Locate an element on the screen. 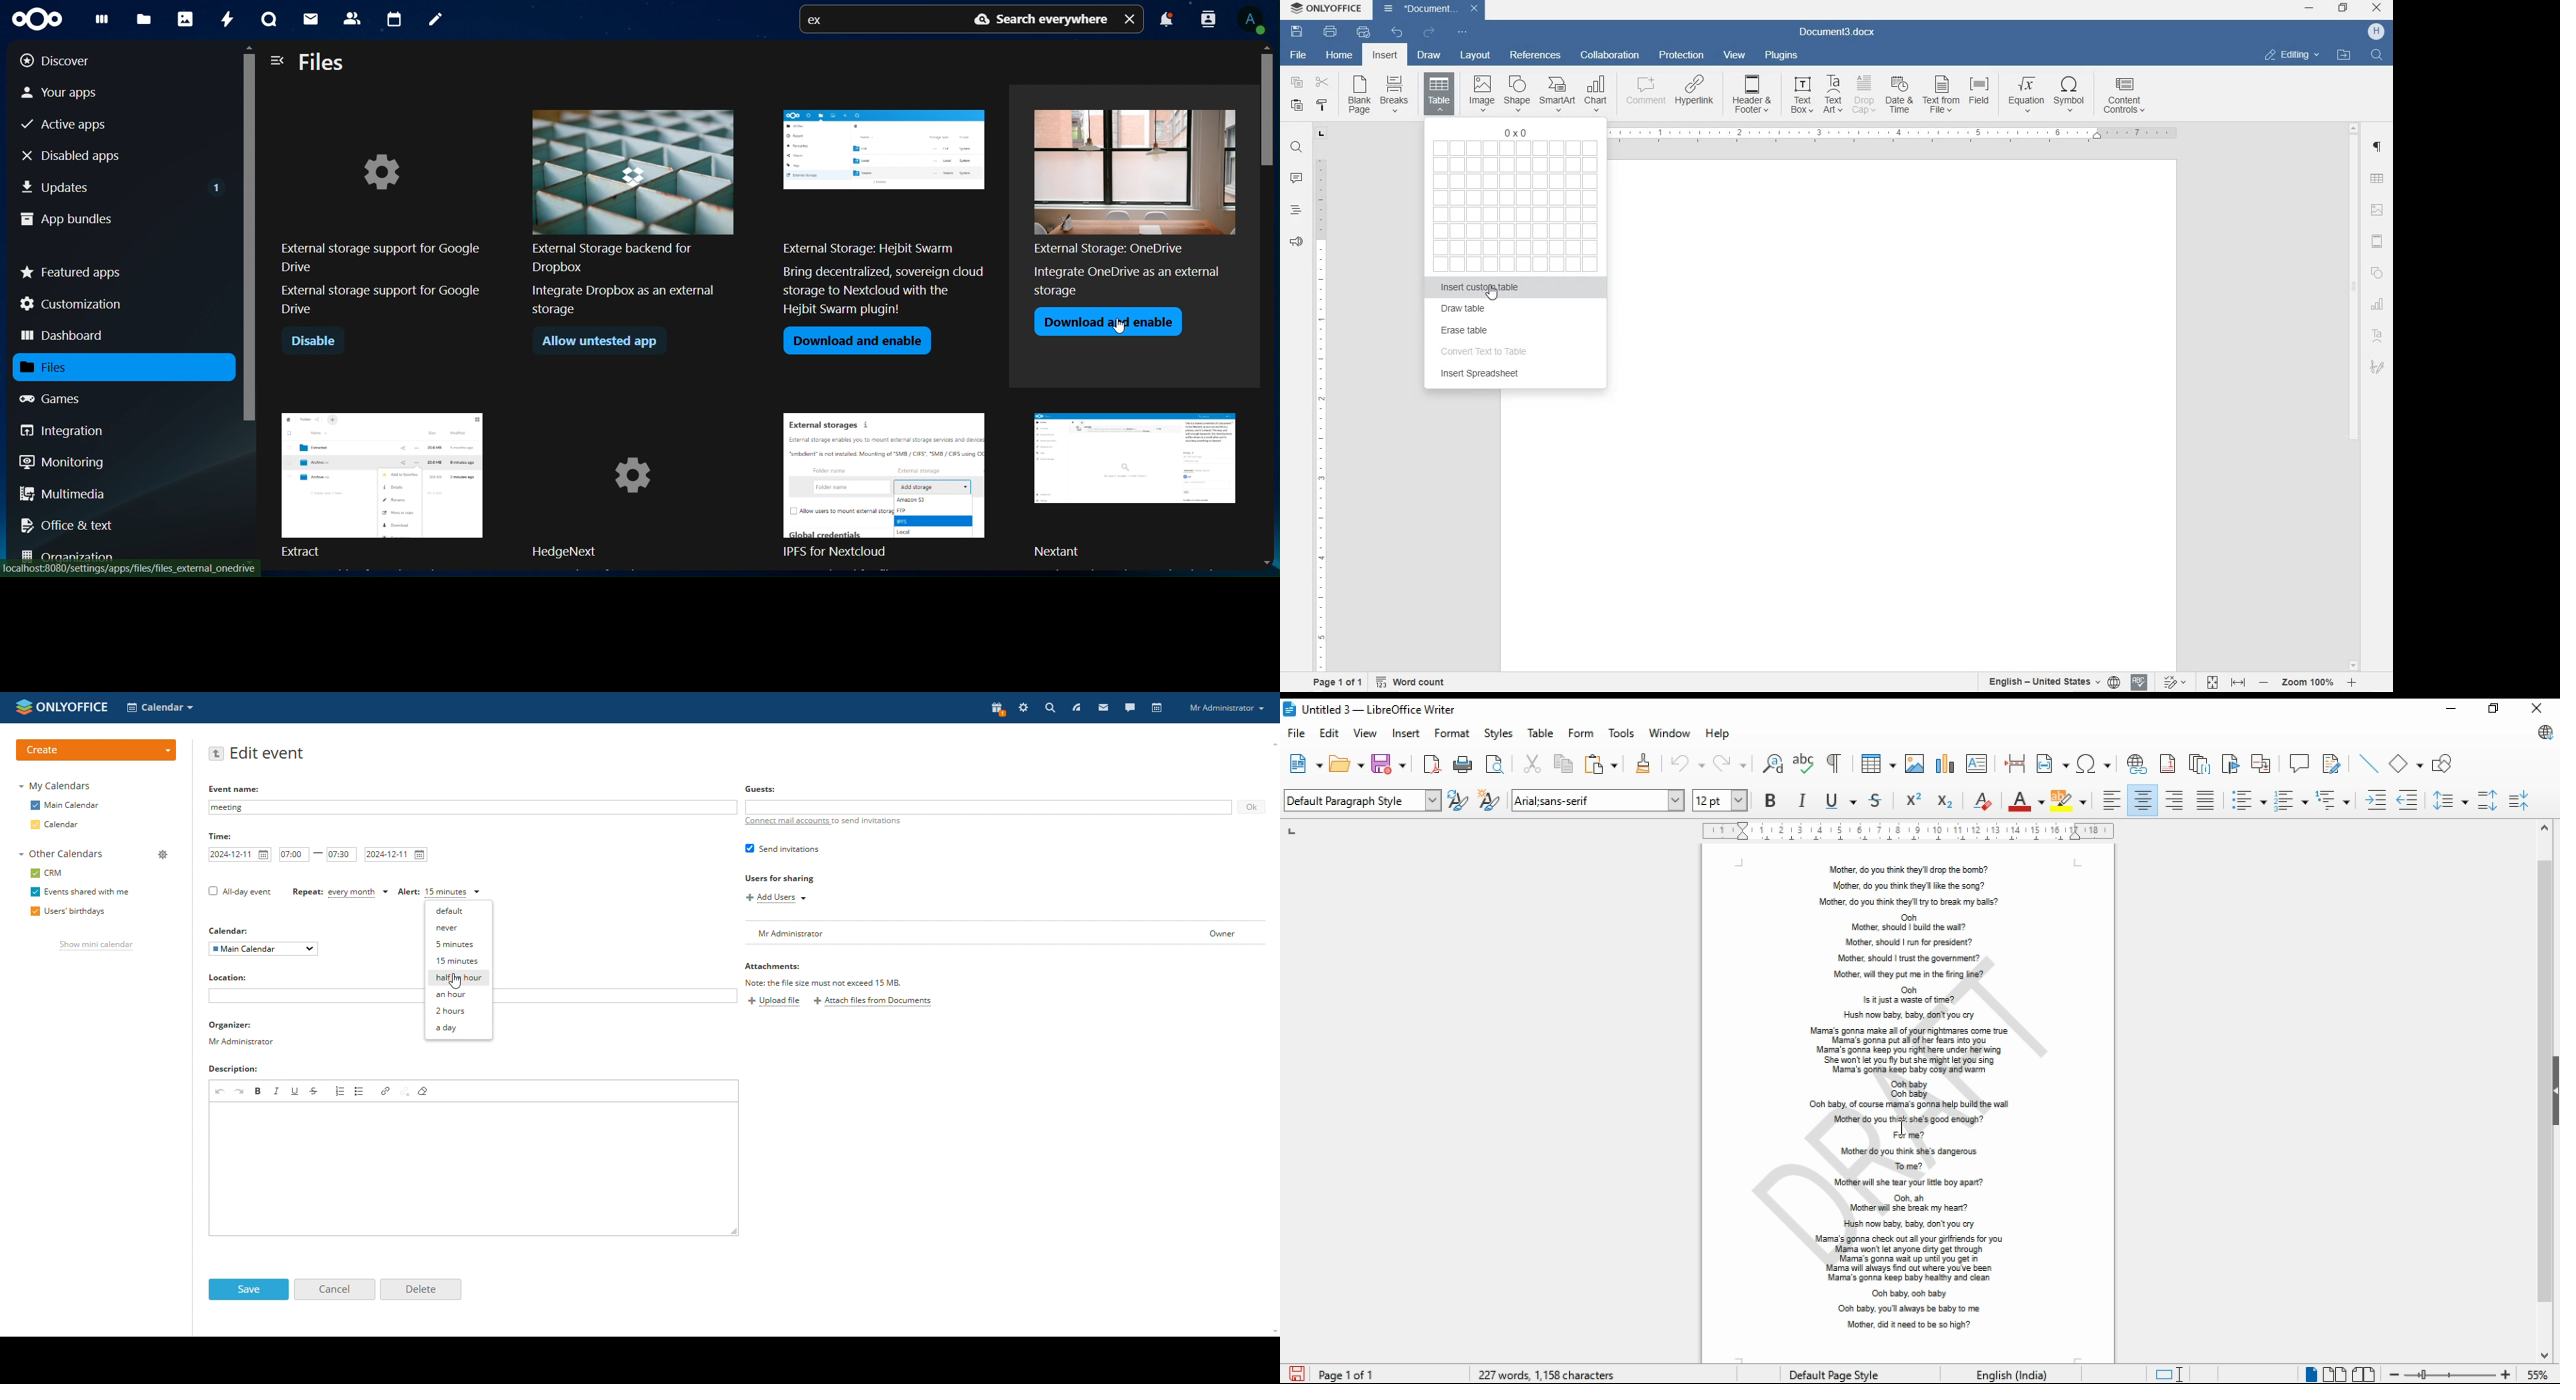  erase table is located at coordinates (1467, 329).